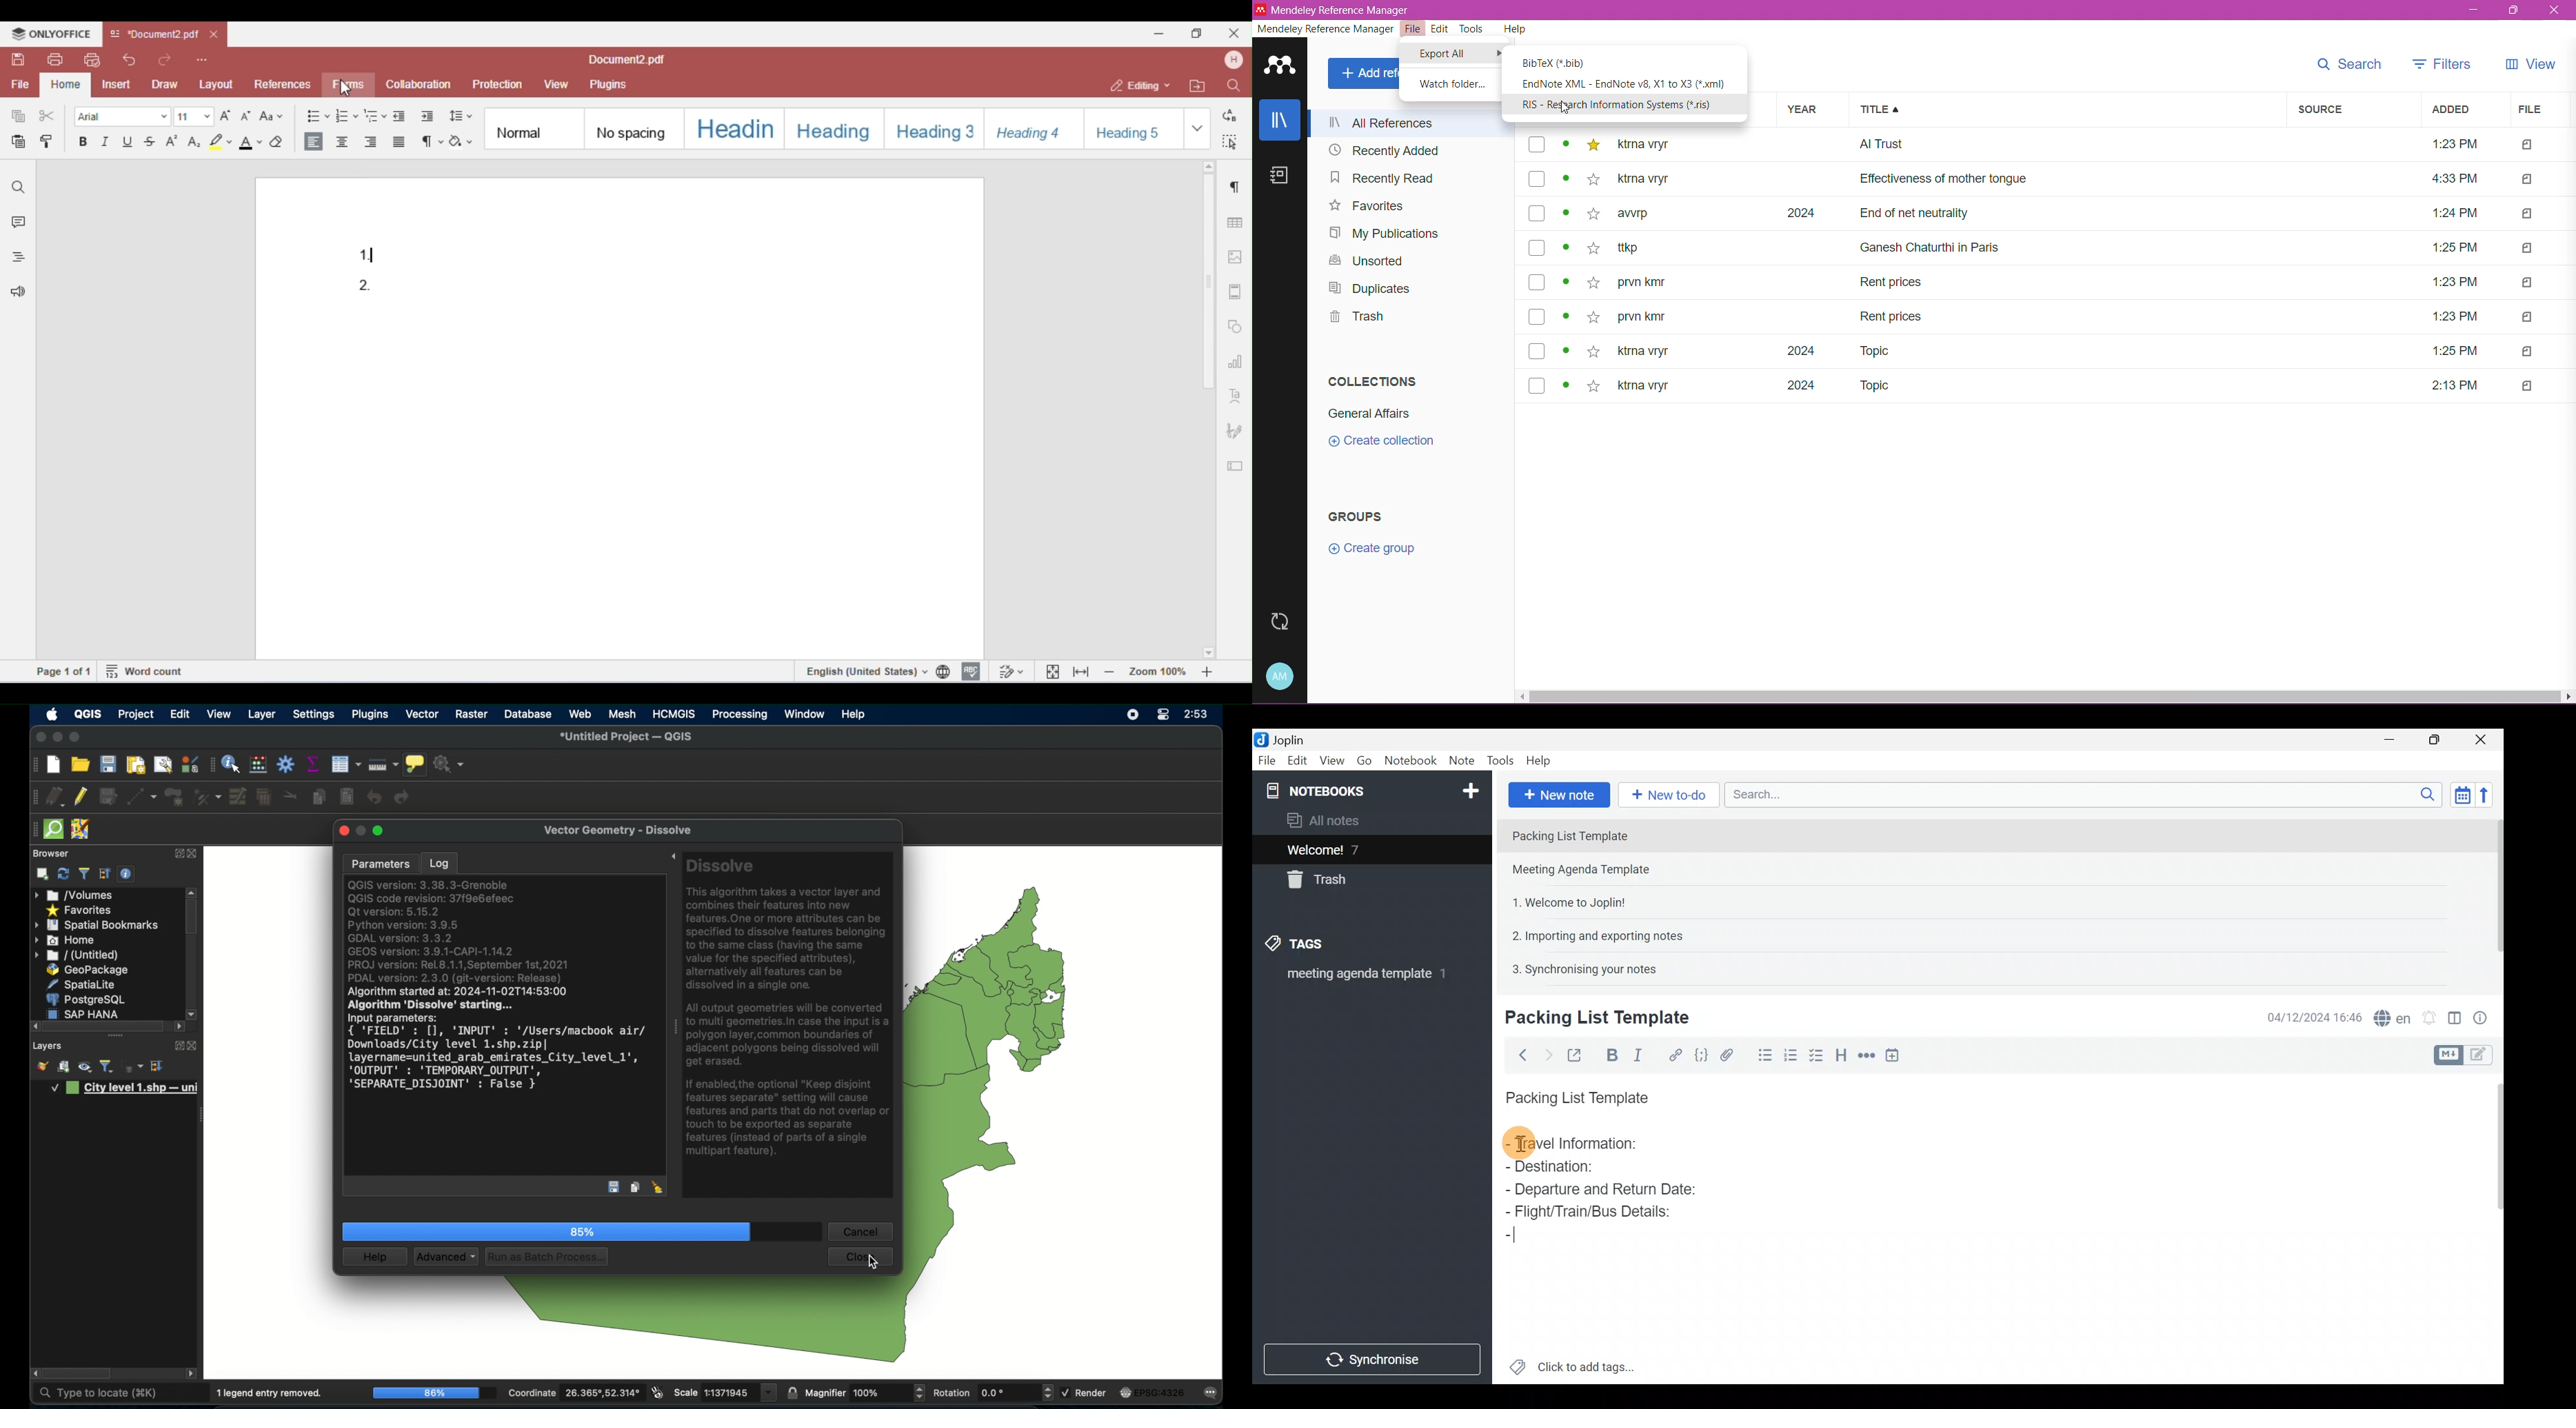 The image size is (2576, 1428). What do you see at coordinates (42, 874) in the screenshot?
I see `add selected layers` at bounding box center [42, 874].